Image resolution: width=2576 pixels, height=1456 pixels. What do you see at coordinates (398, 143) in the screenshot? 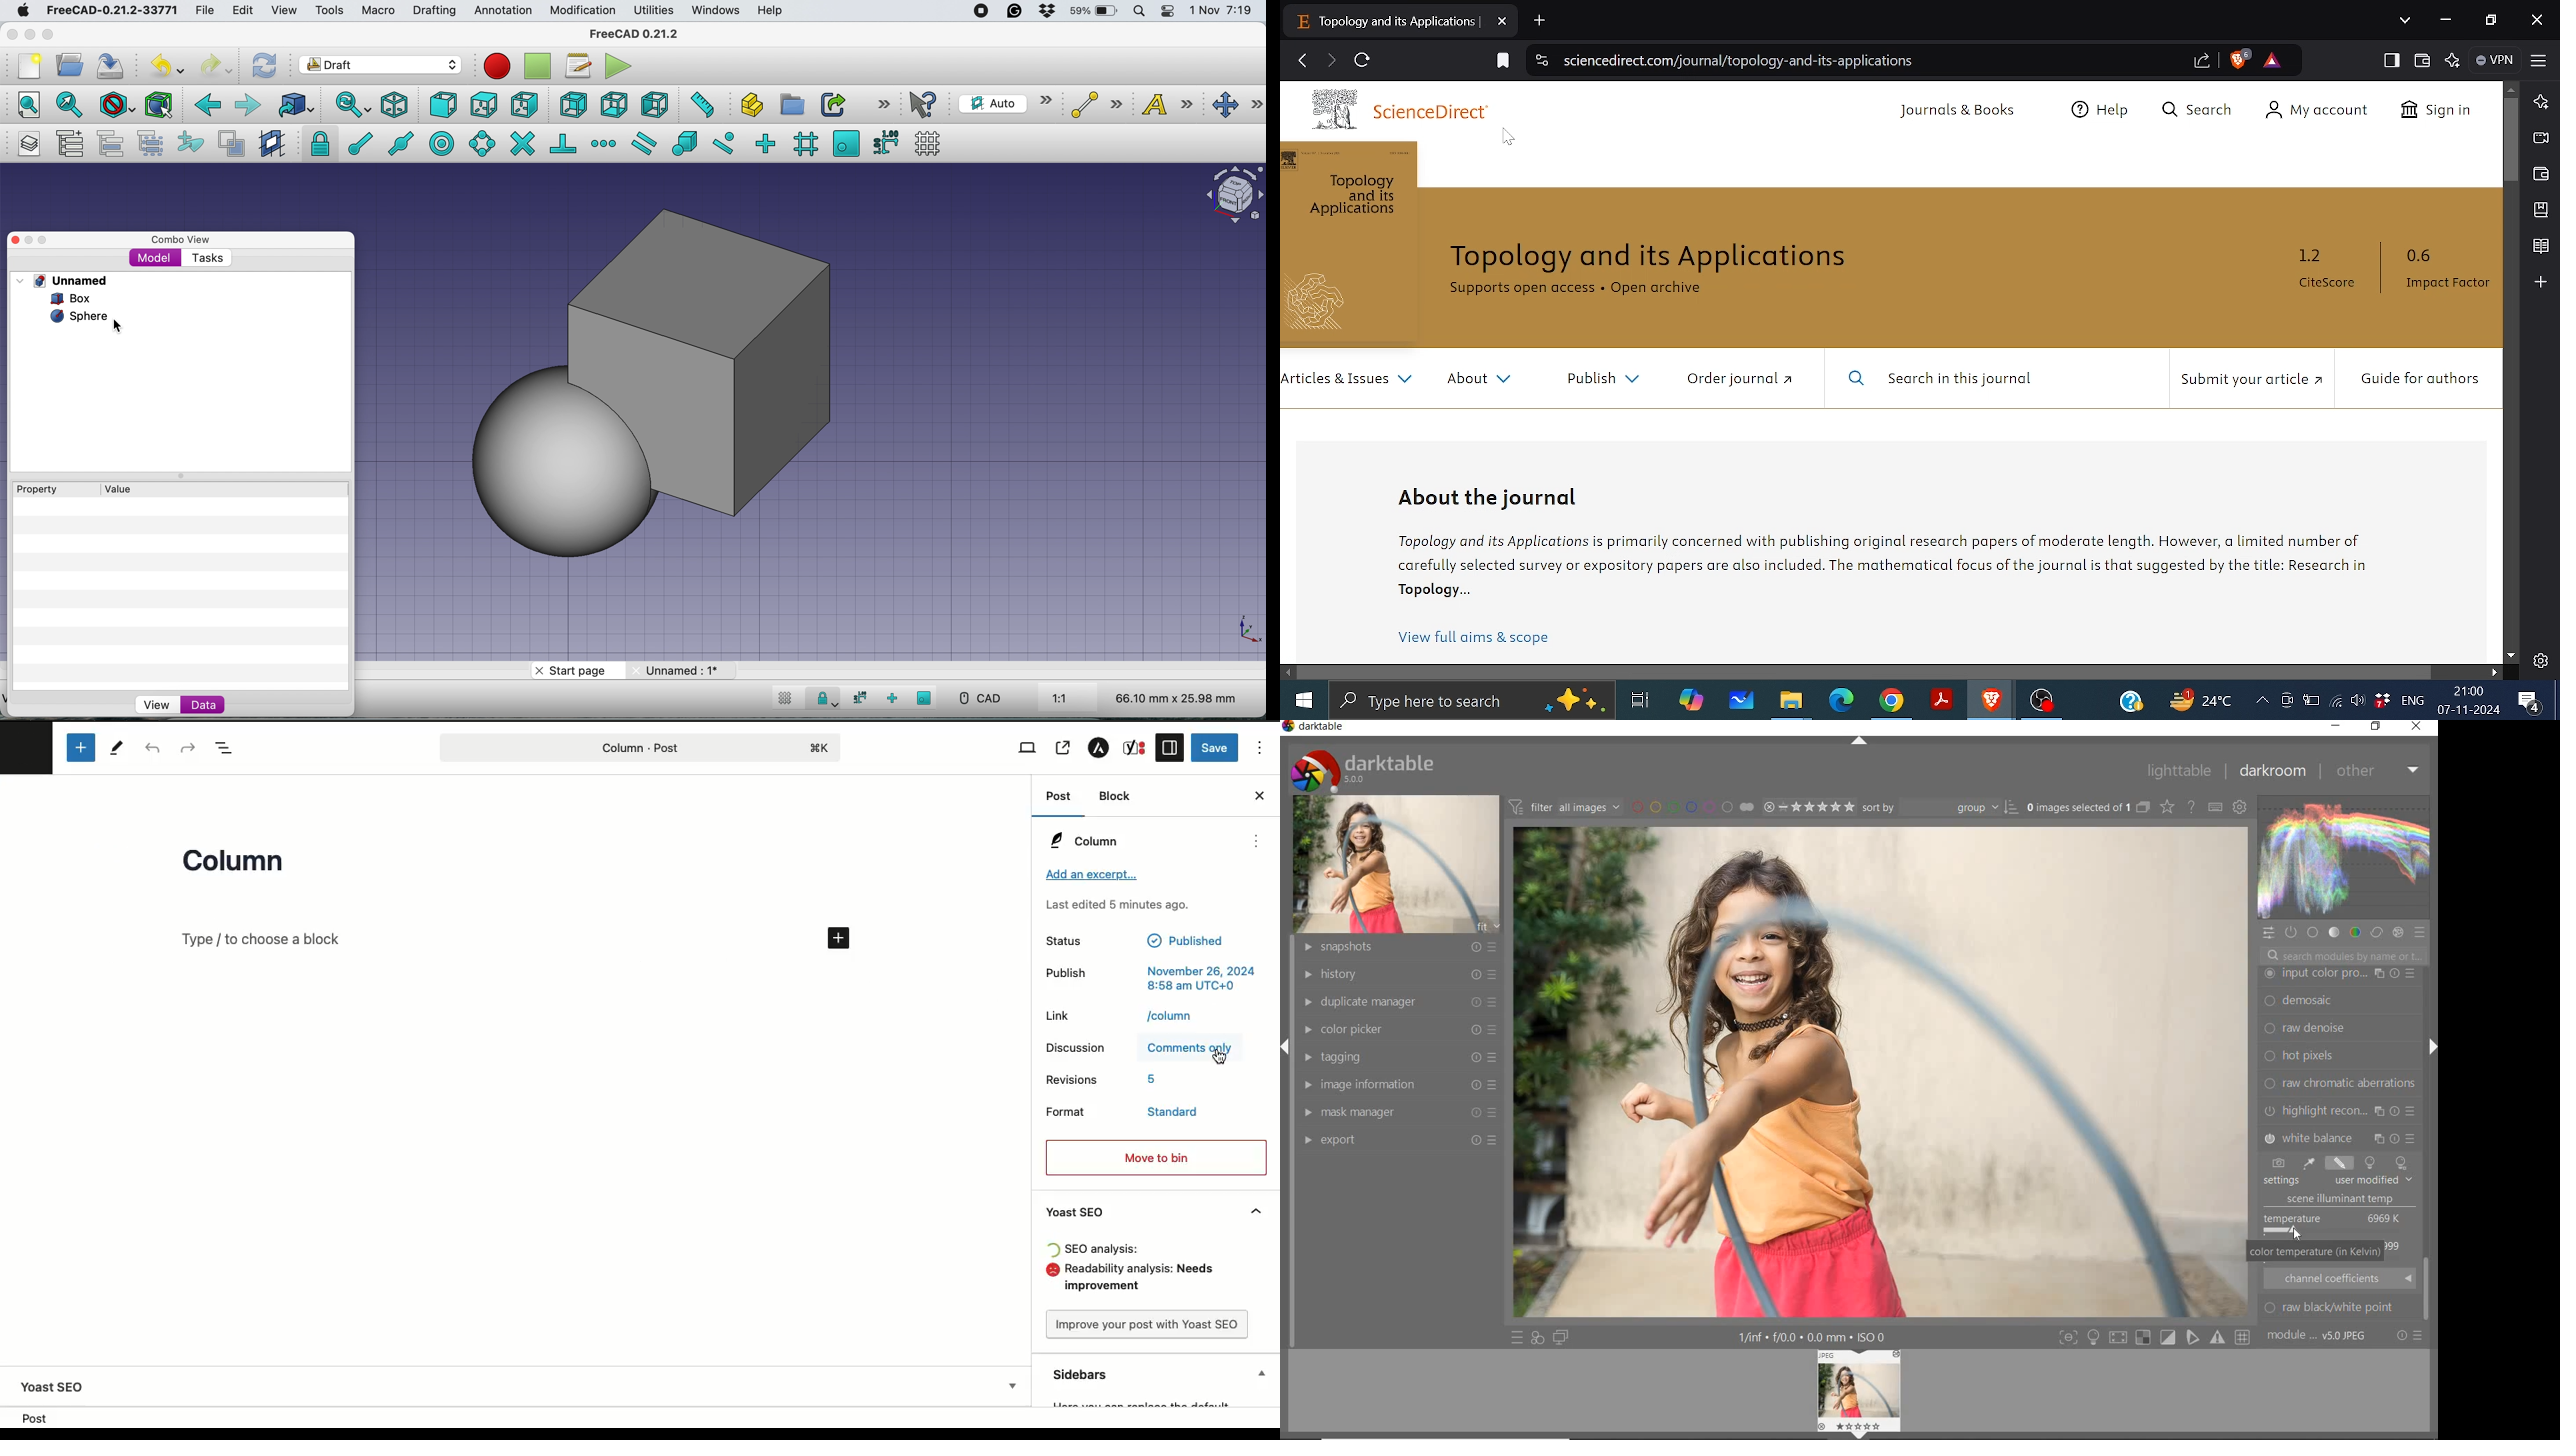
I see `snap midpoint` at bounding box center [398, 143].